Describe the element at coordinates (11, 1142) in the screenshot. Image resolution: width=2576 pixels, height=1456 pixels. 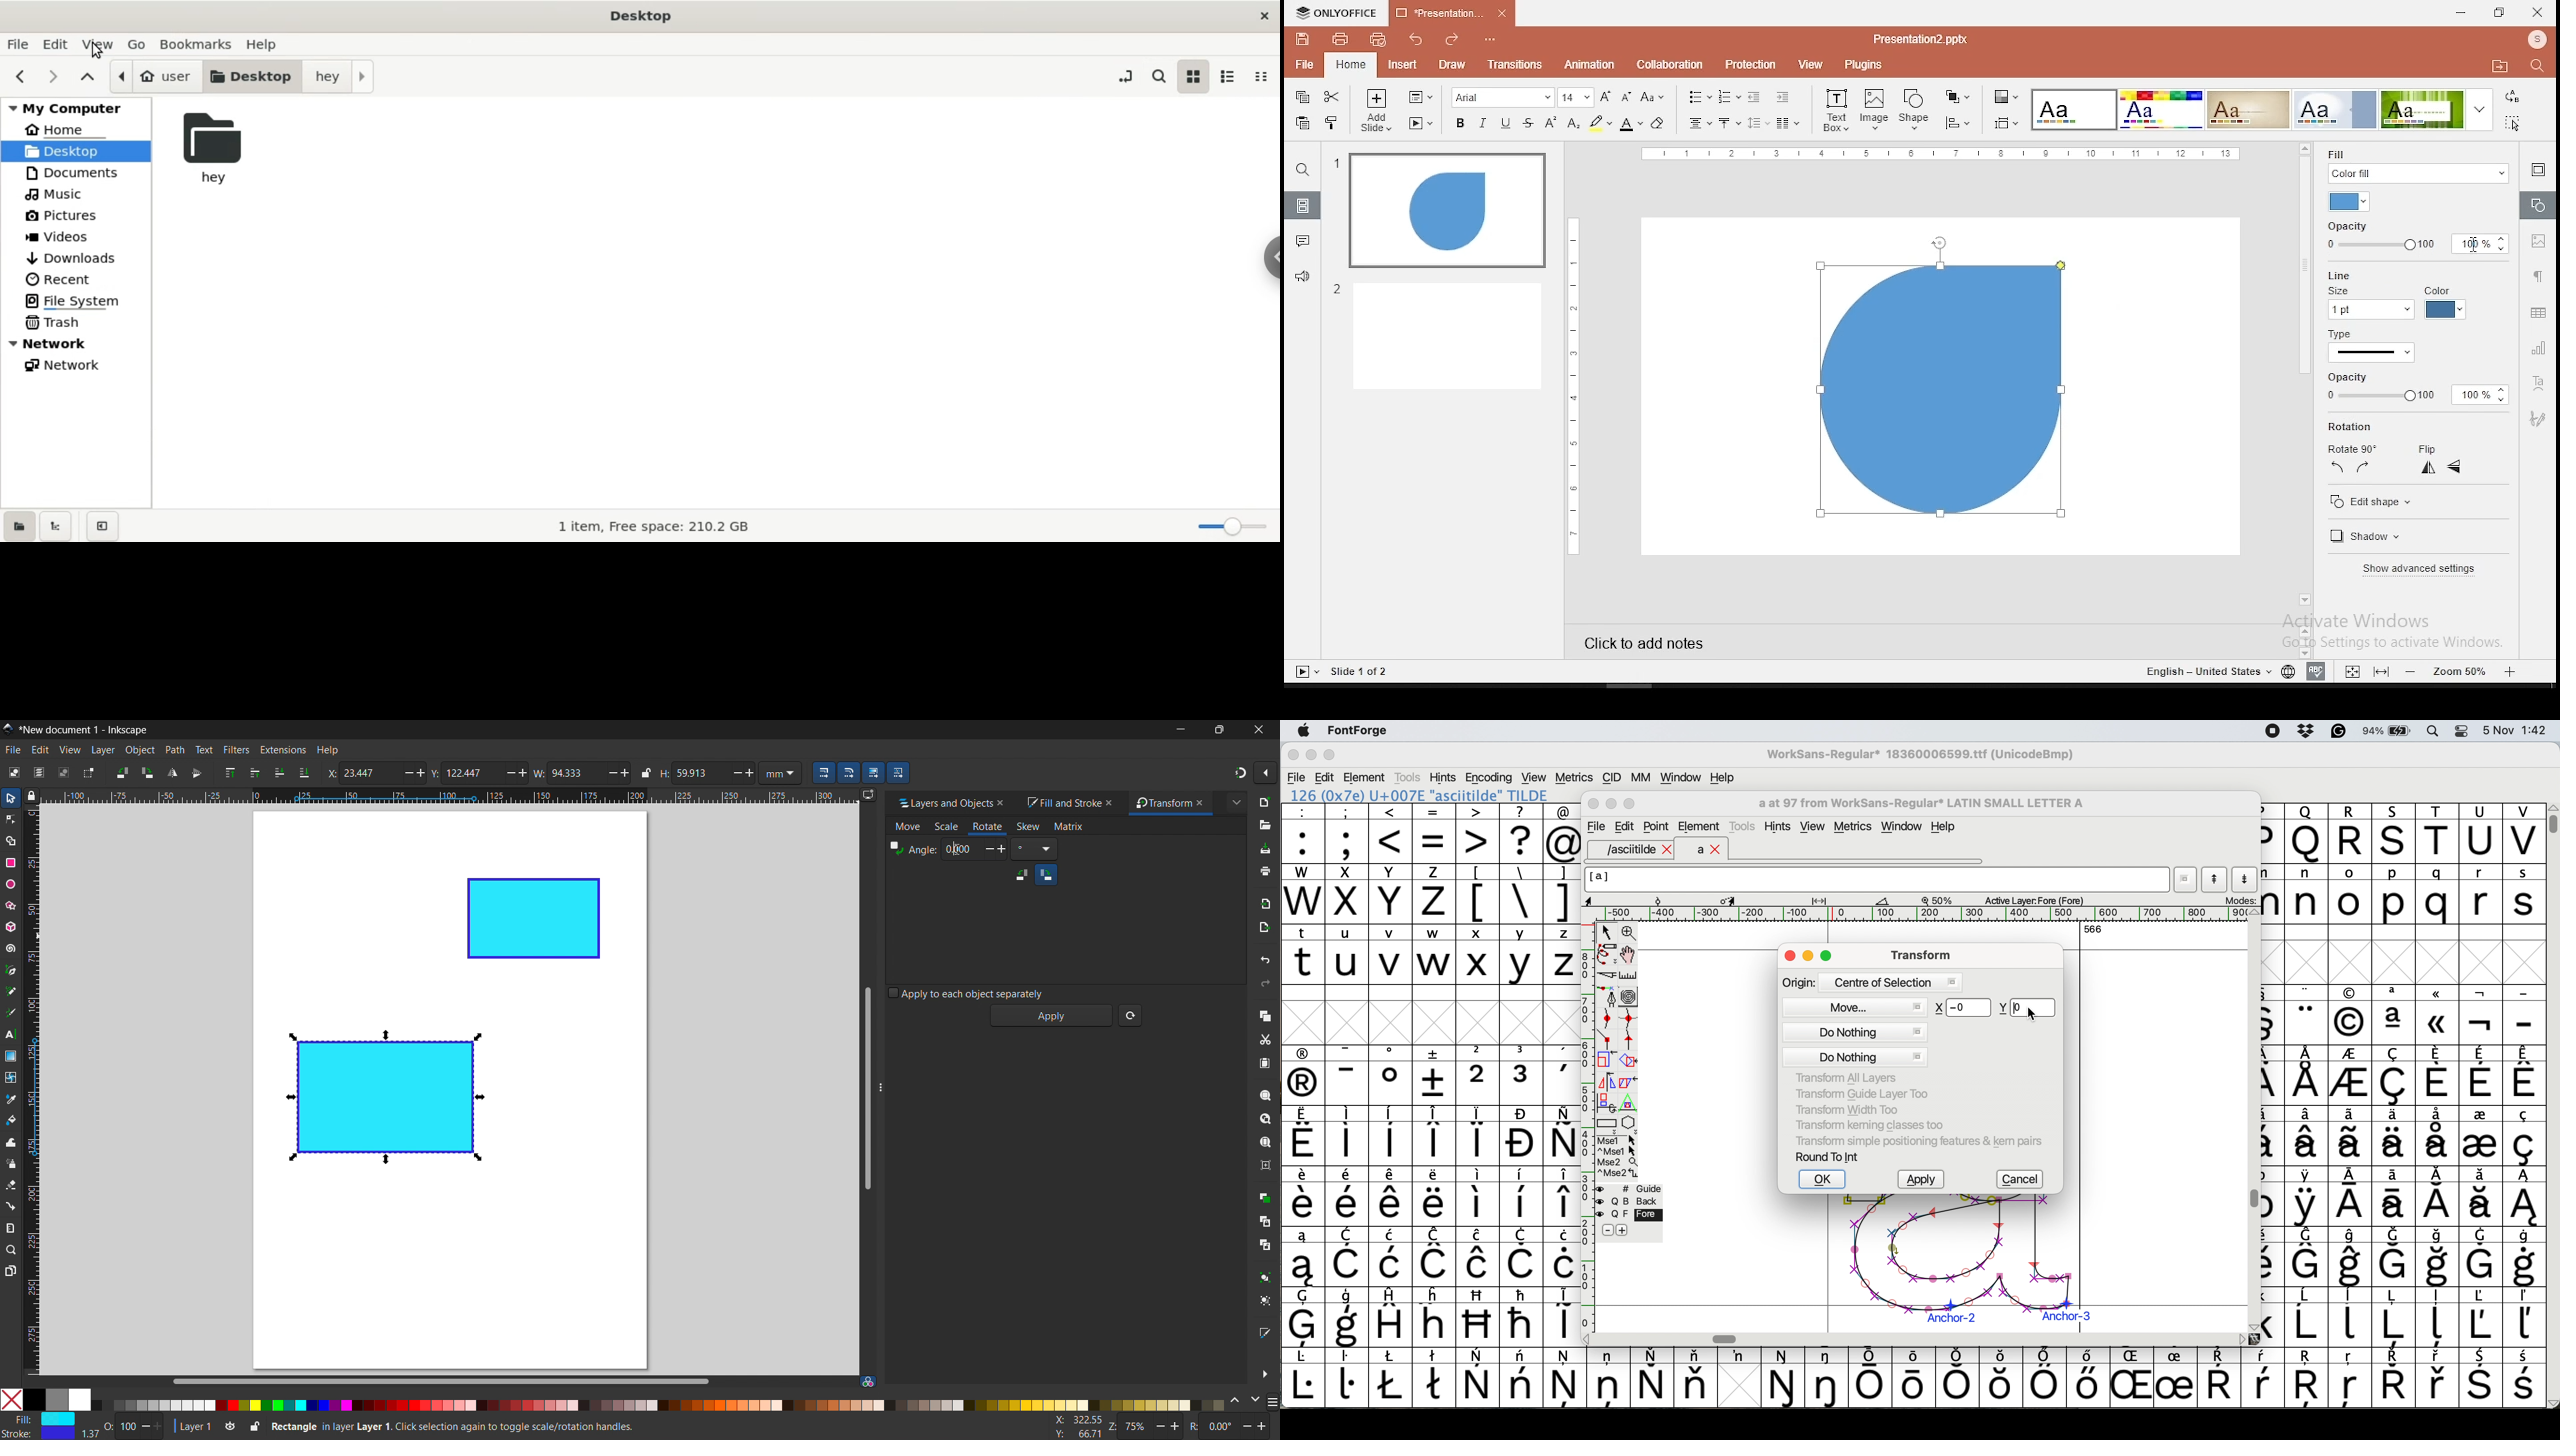
I see `tweak tool` at that location.